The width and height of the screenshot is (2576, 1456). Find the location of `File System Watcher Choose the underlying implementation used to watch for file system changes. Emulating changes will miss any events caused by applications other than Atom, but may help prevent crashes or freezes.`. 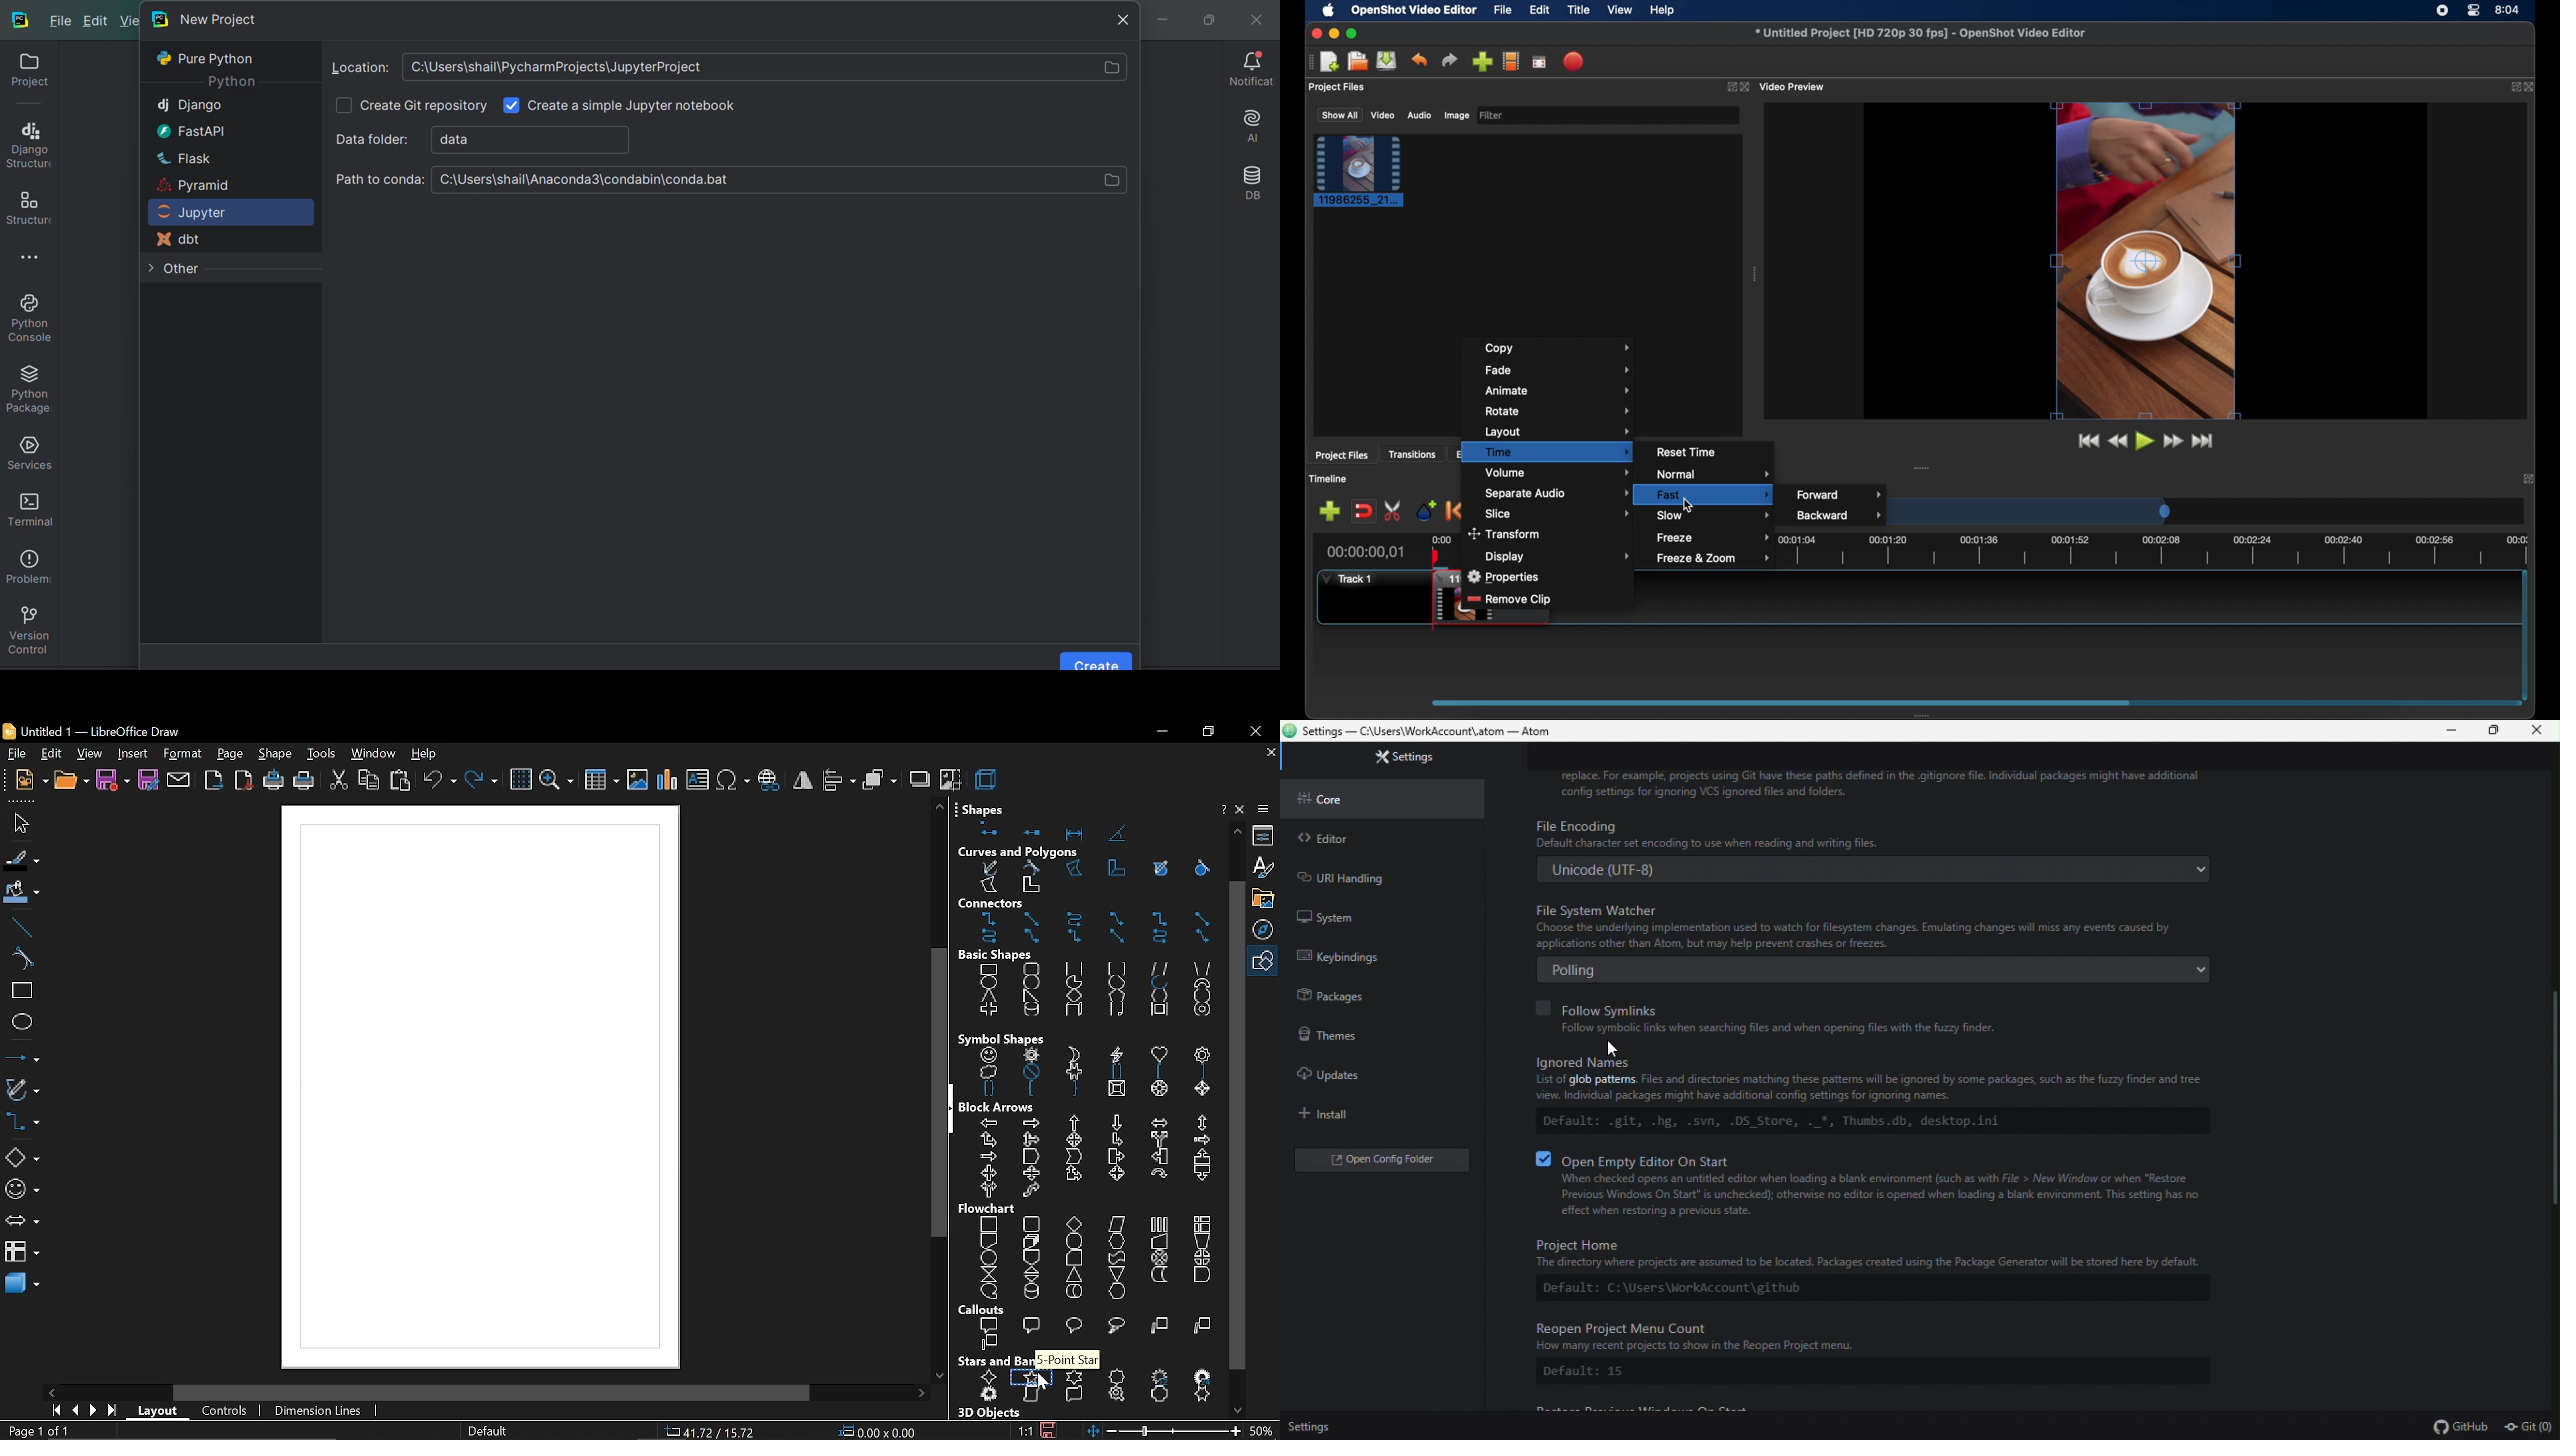

File System Watcher Choose the underlying implementation used to watch for file system changes. Emulating changes will miss any events caused by applications other than Atom, but may help prevent crashes or freezes. is located at coordinates (1871, 926).